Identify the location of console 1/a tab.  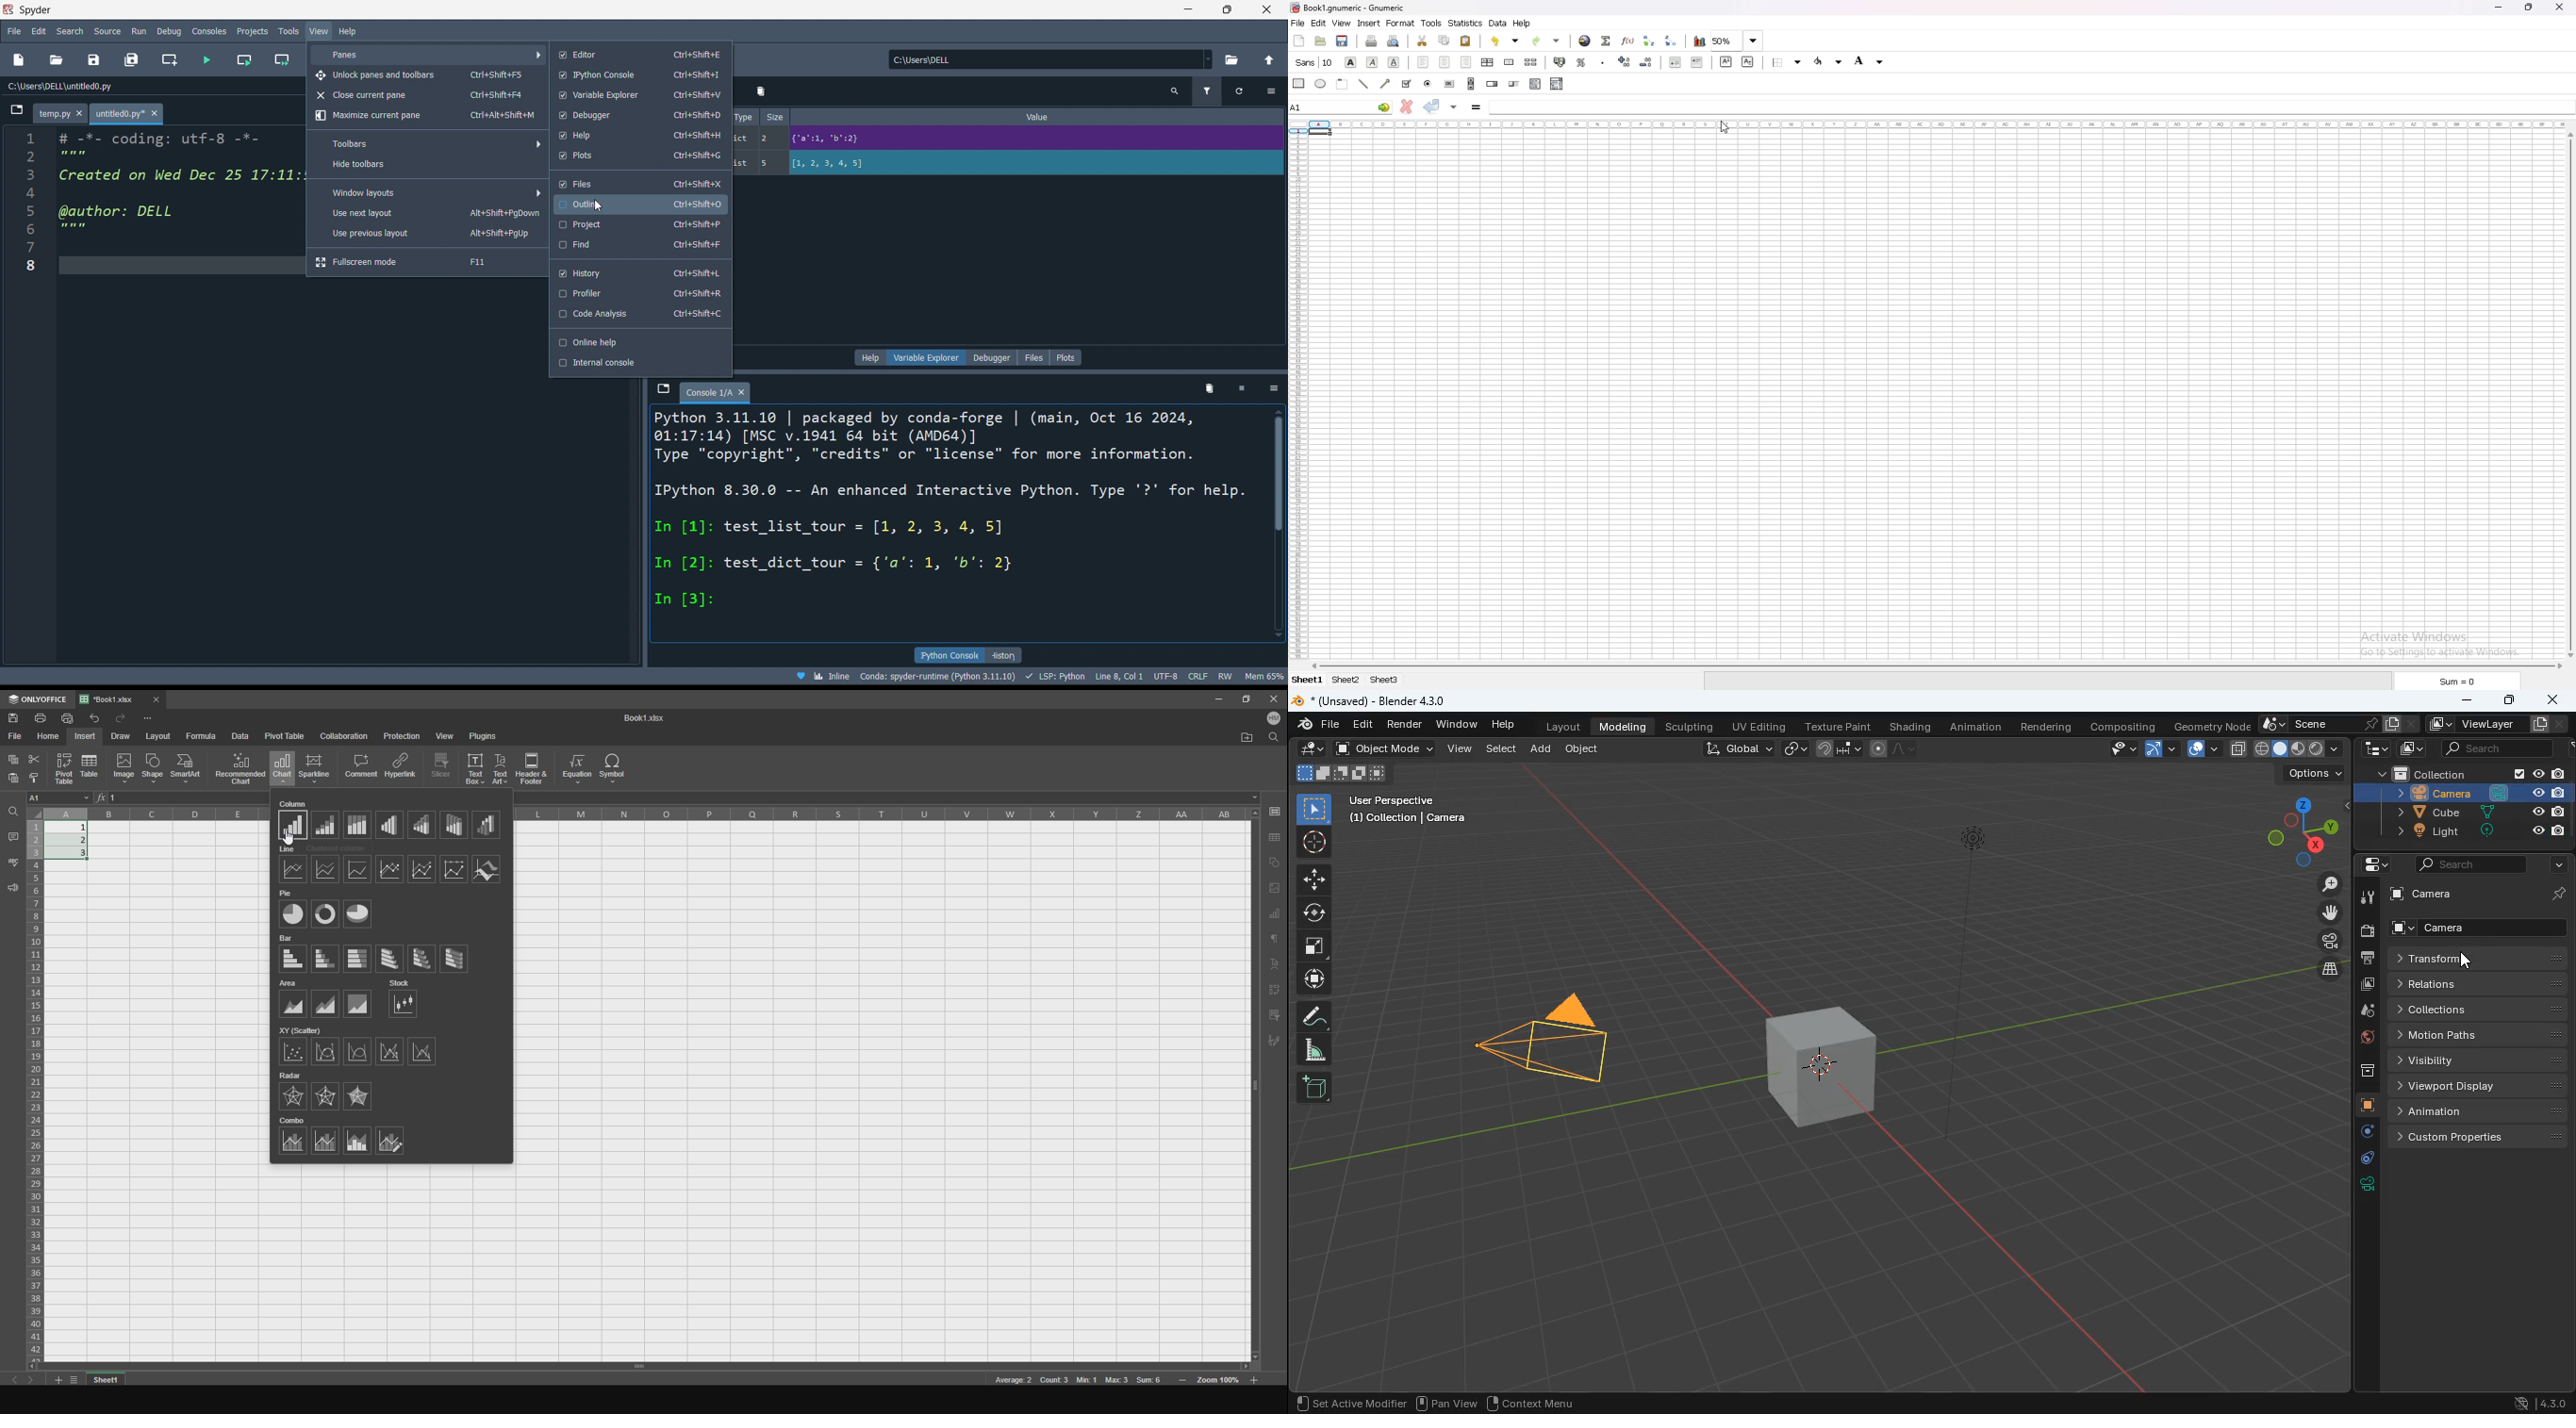
(719, 391).